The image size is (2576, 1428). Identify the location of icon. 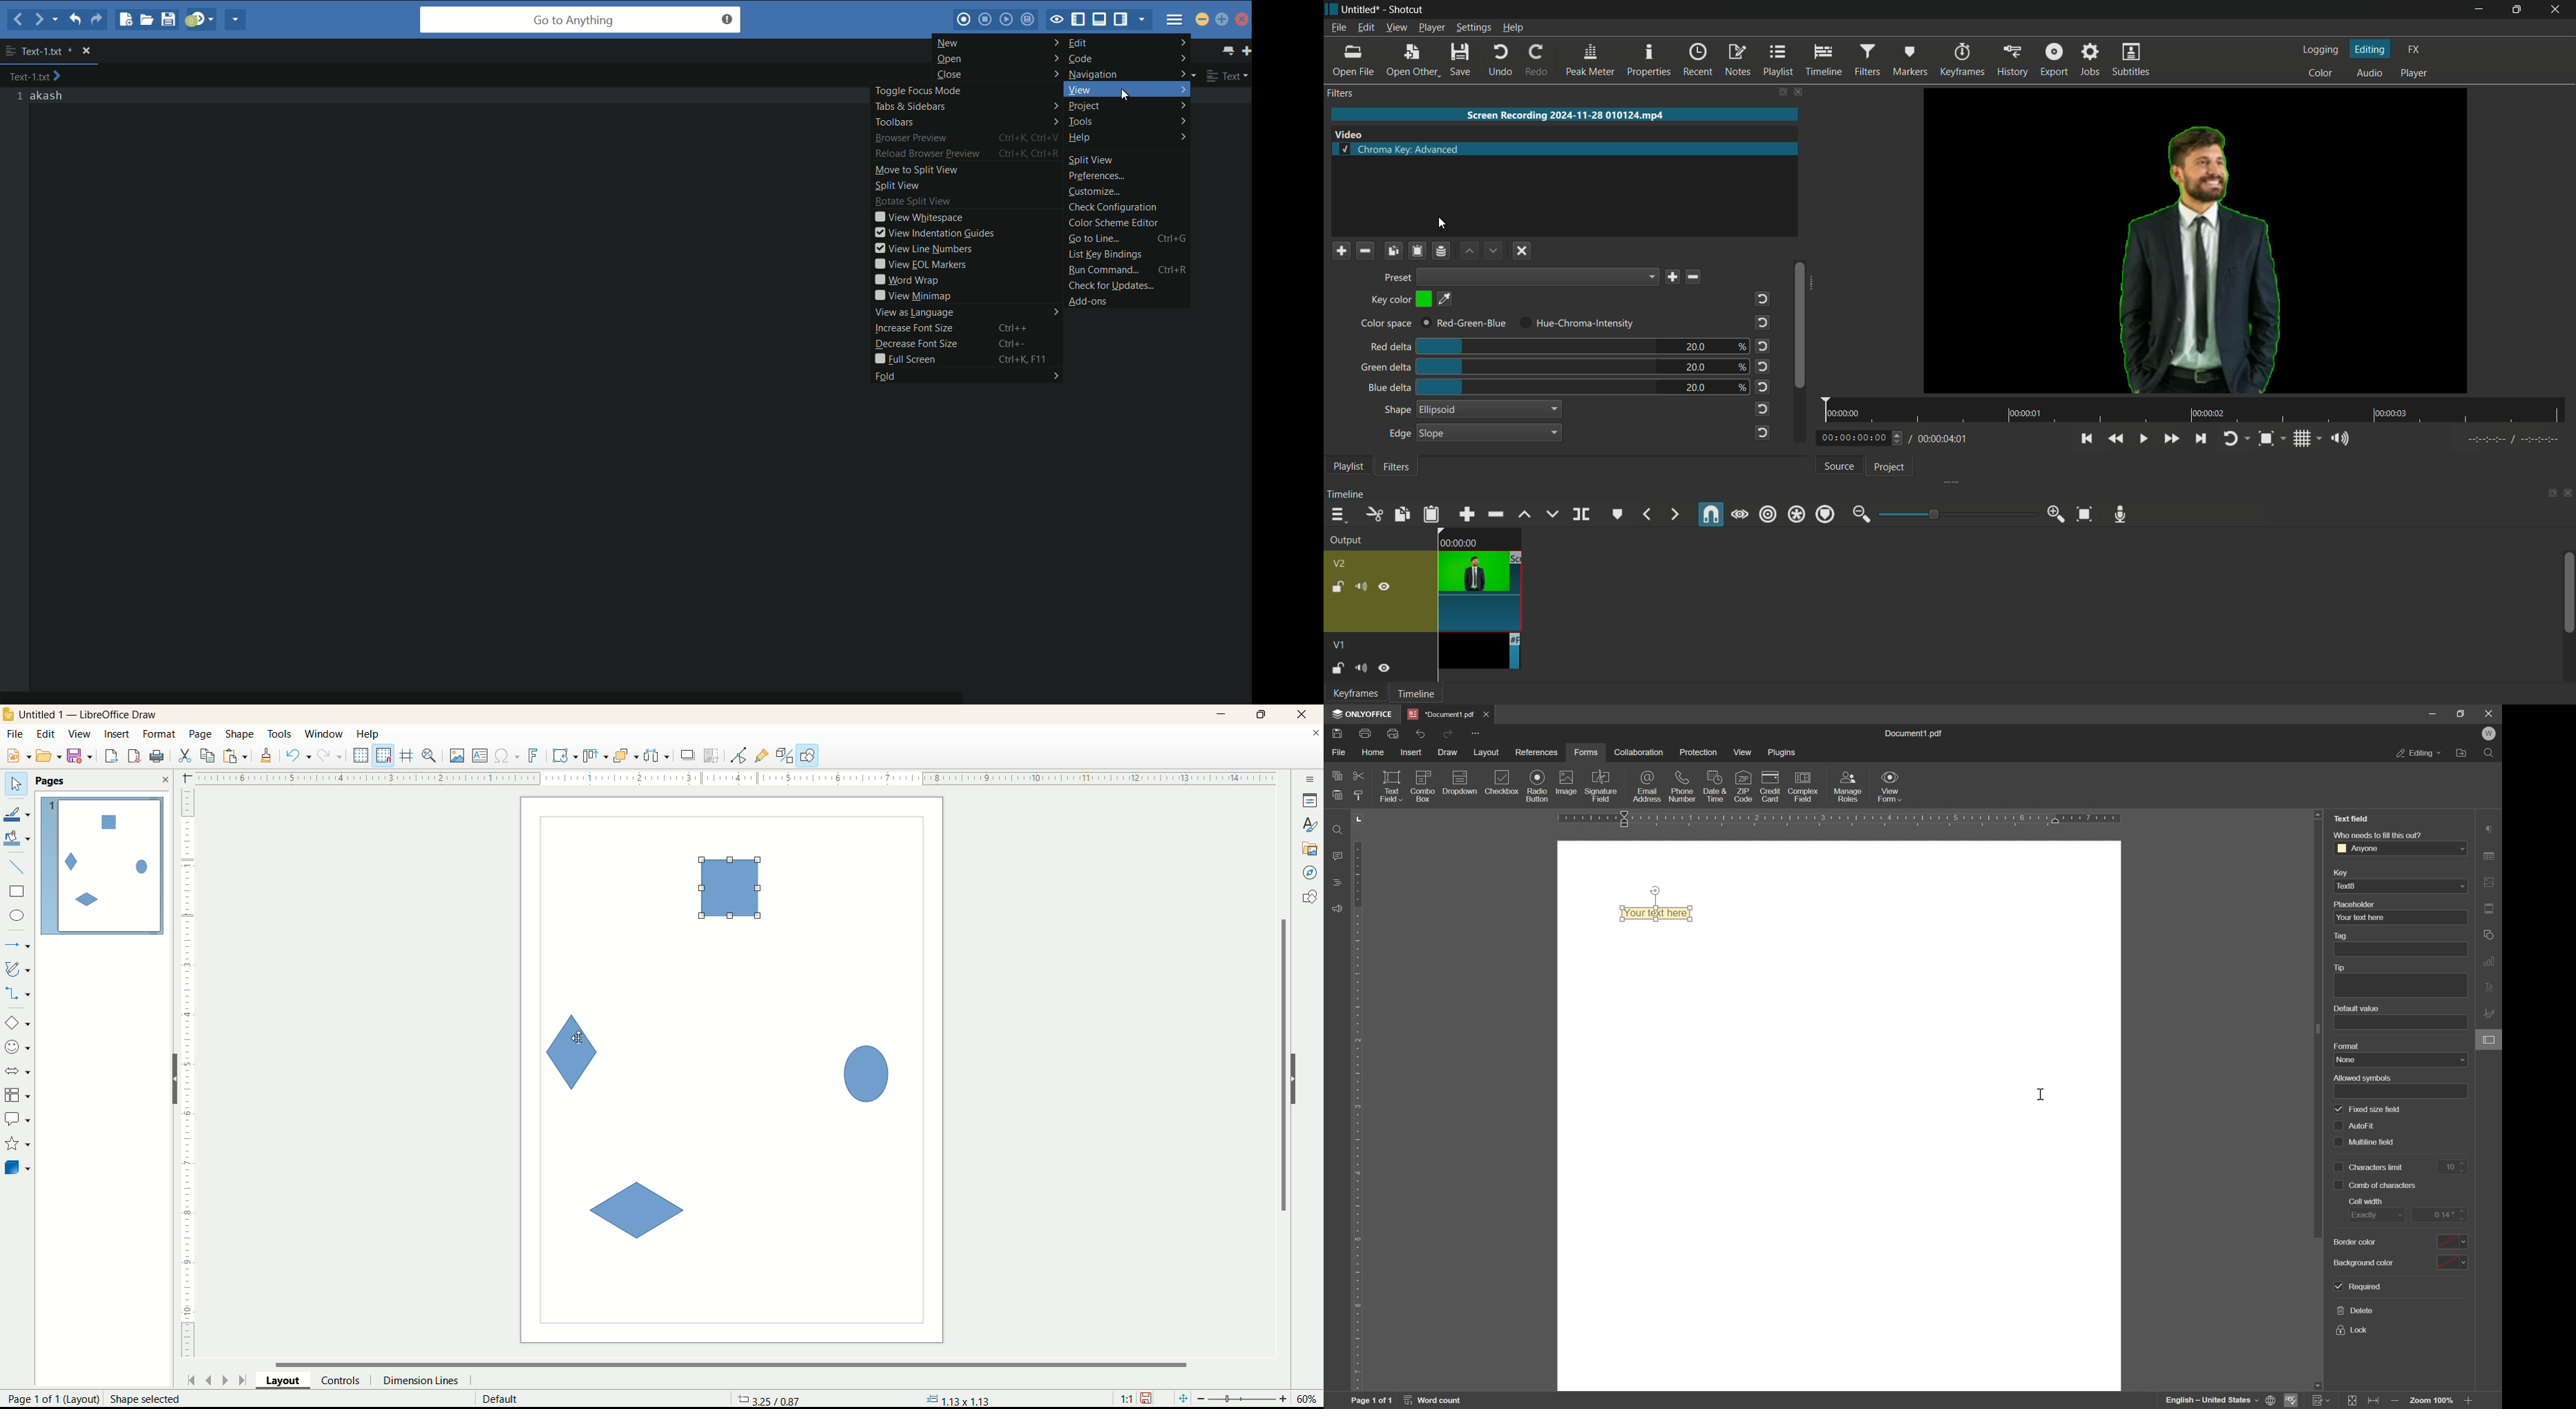
(1459, 776).